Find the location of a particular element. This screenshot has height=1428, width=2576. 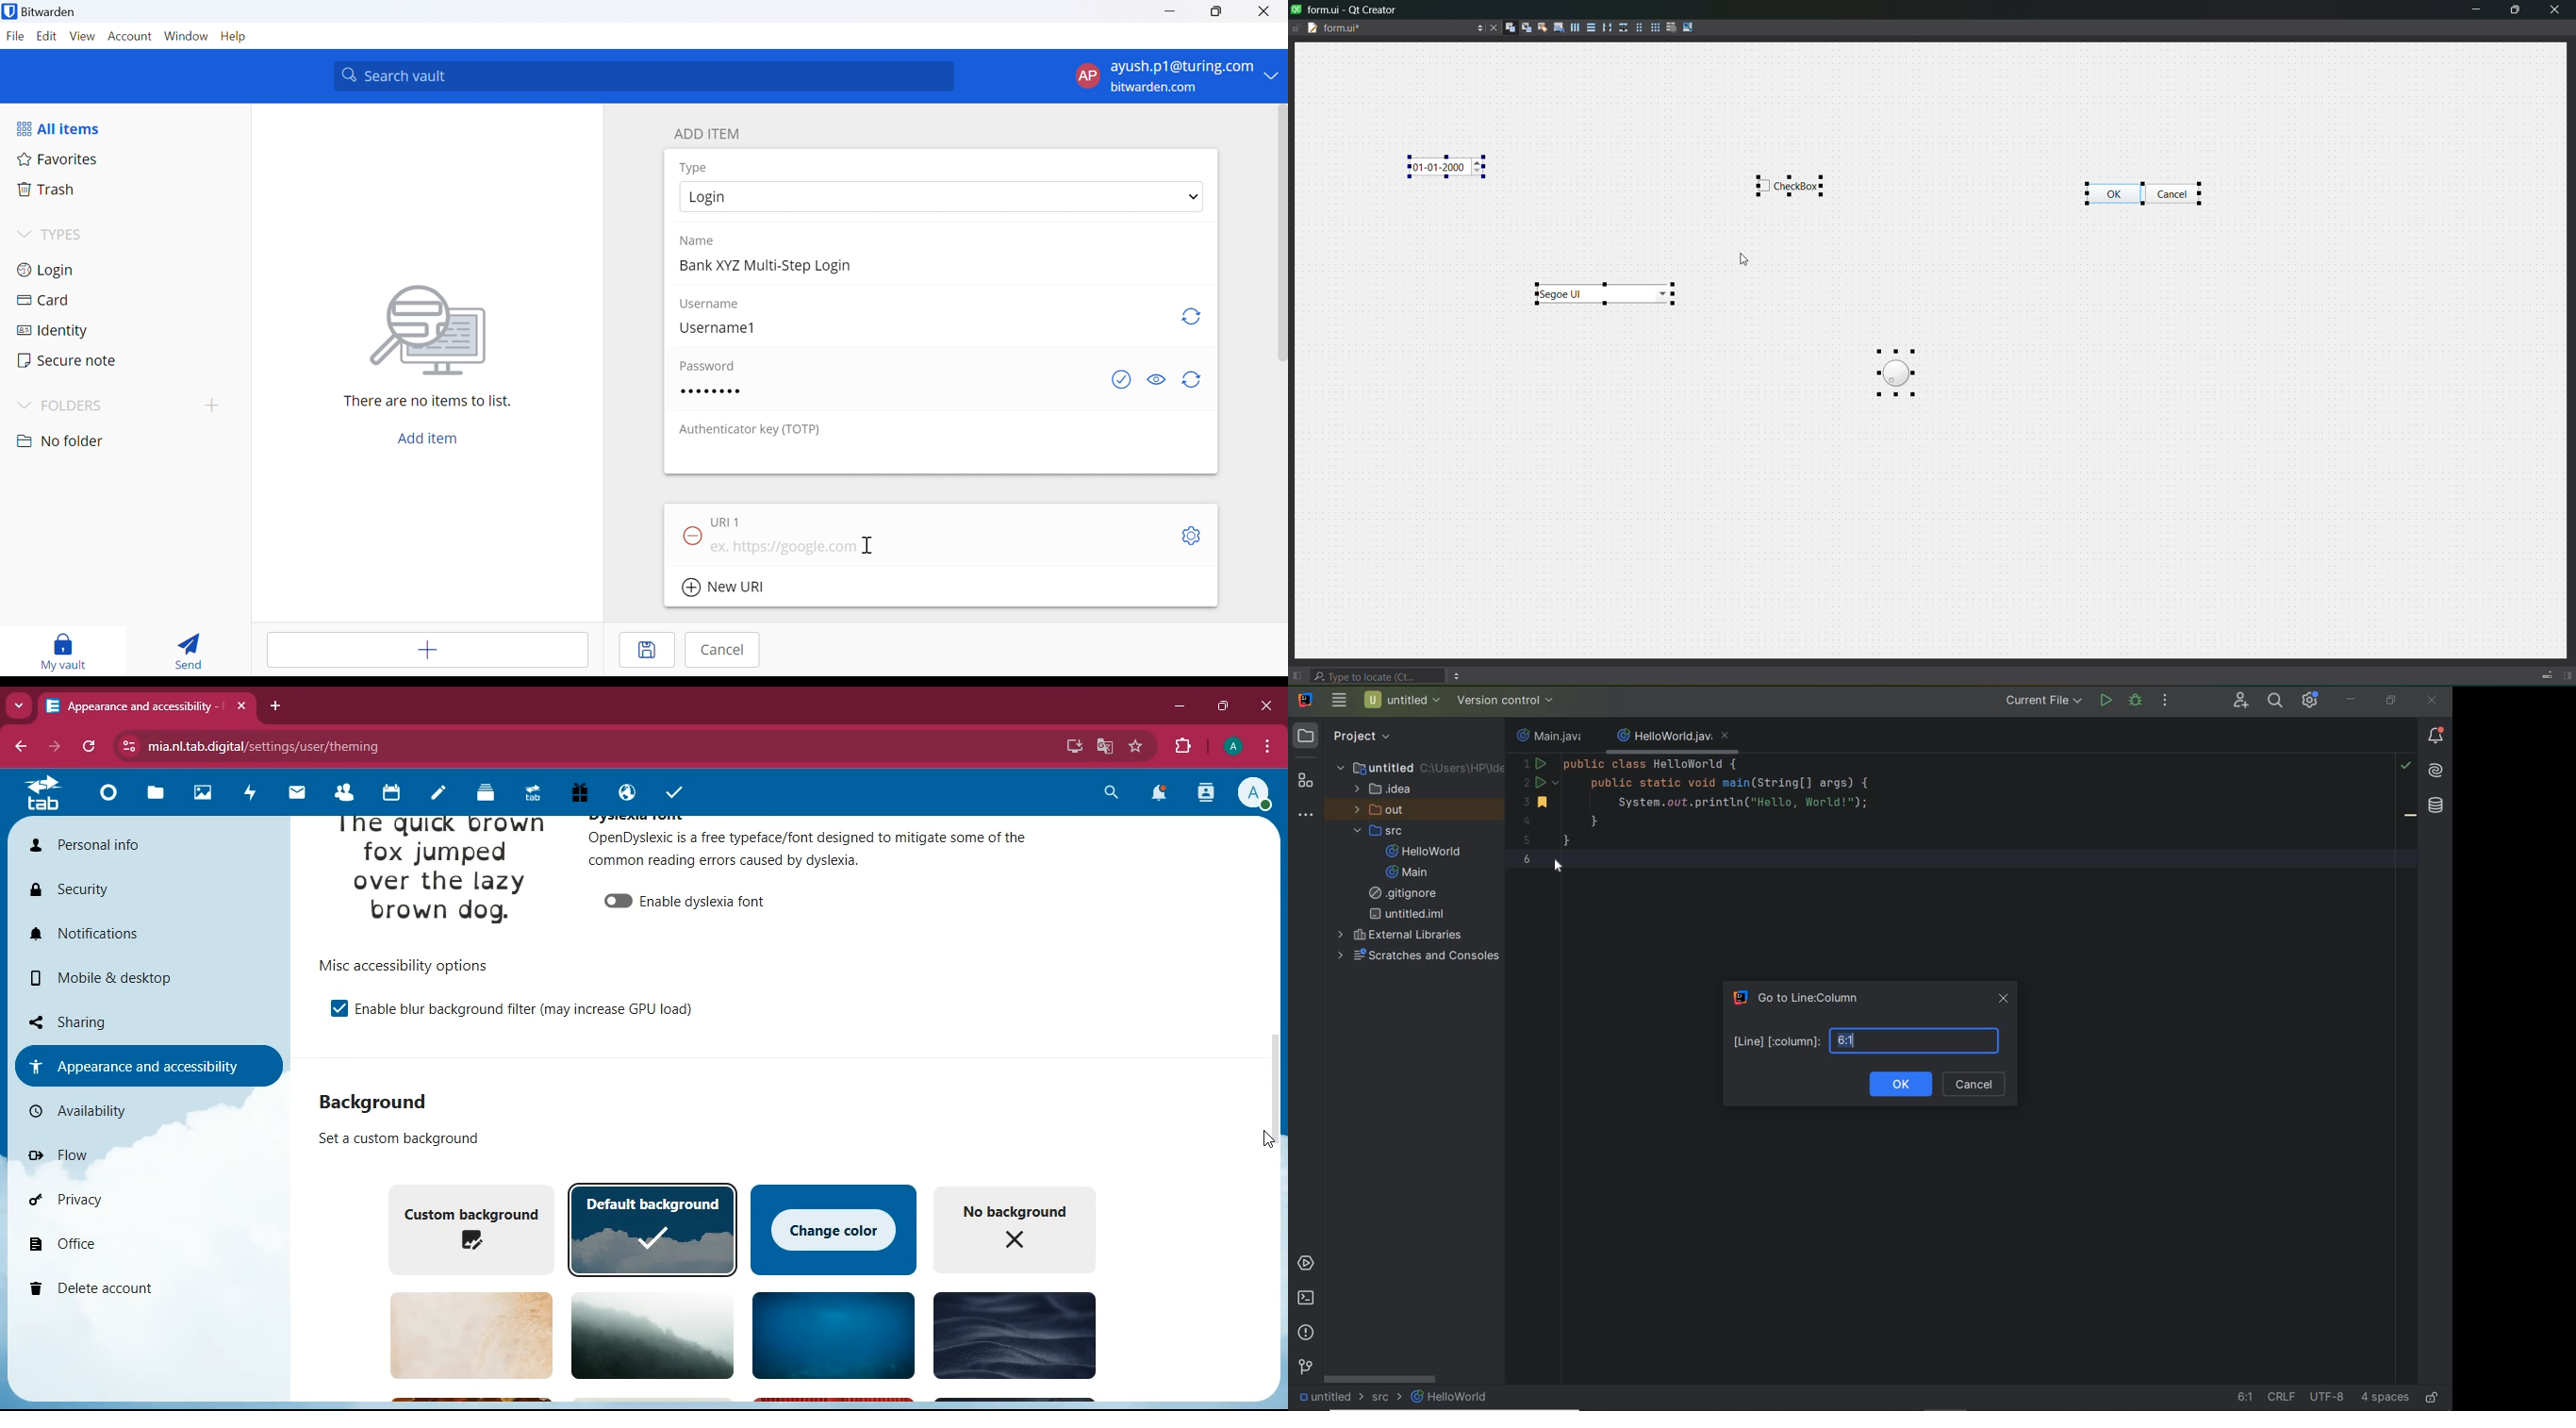

Login is located at coordinates (48, 268).